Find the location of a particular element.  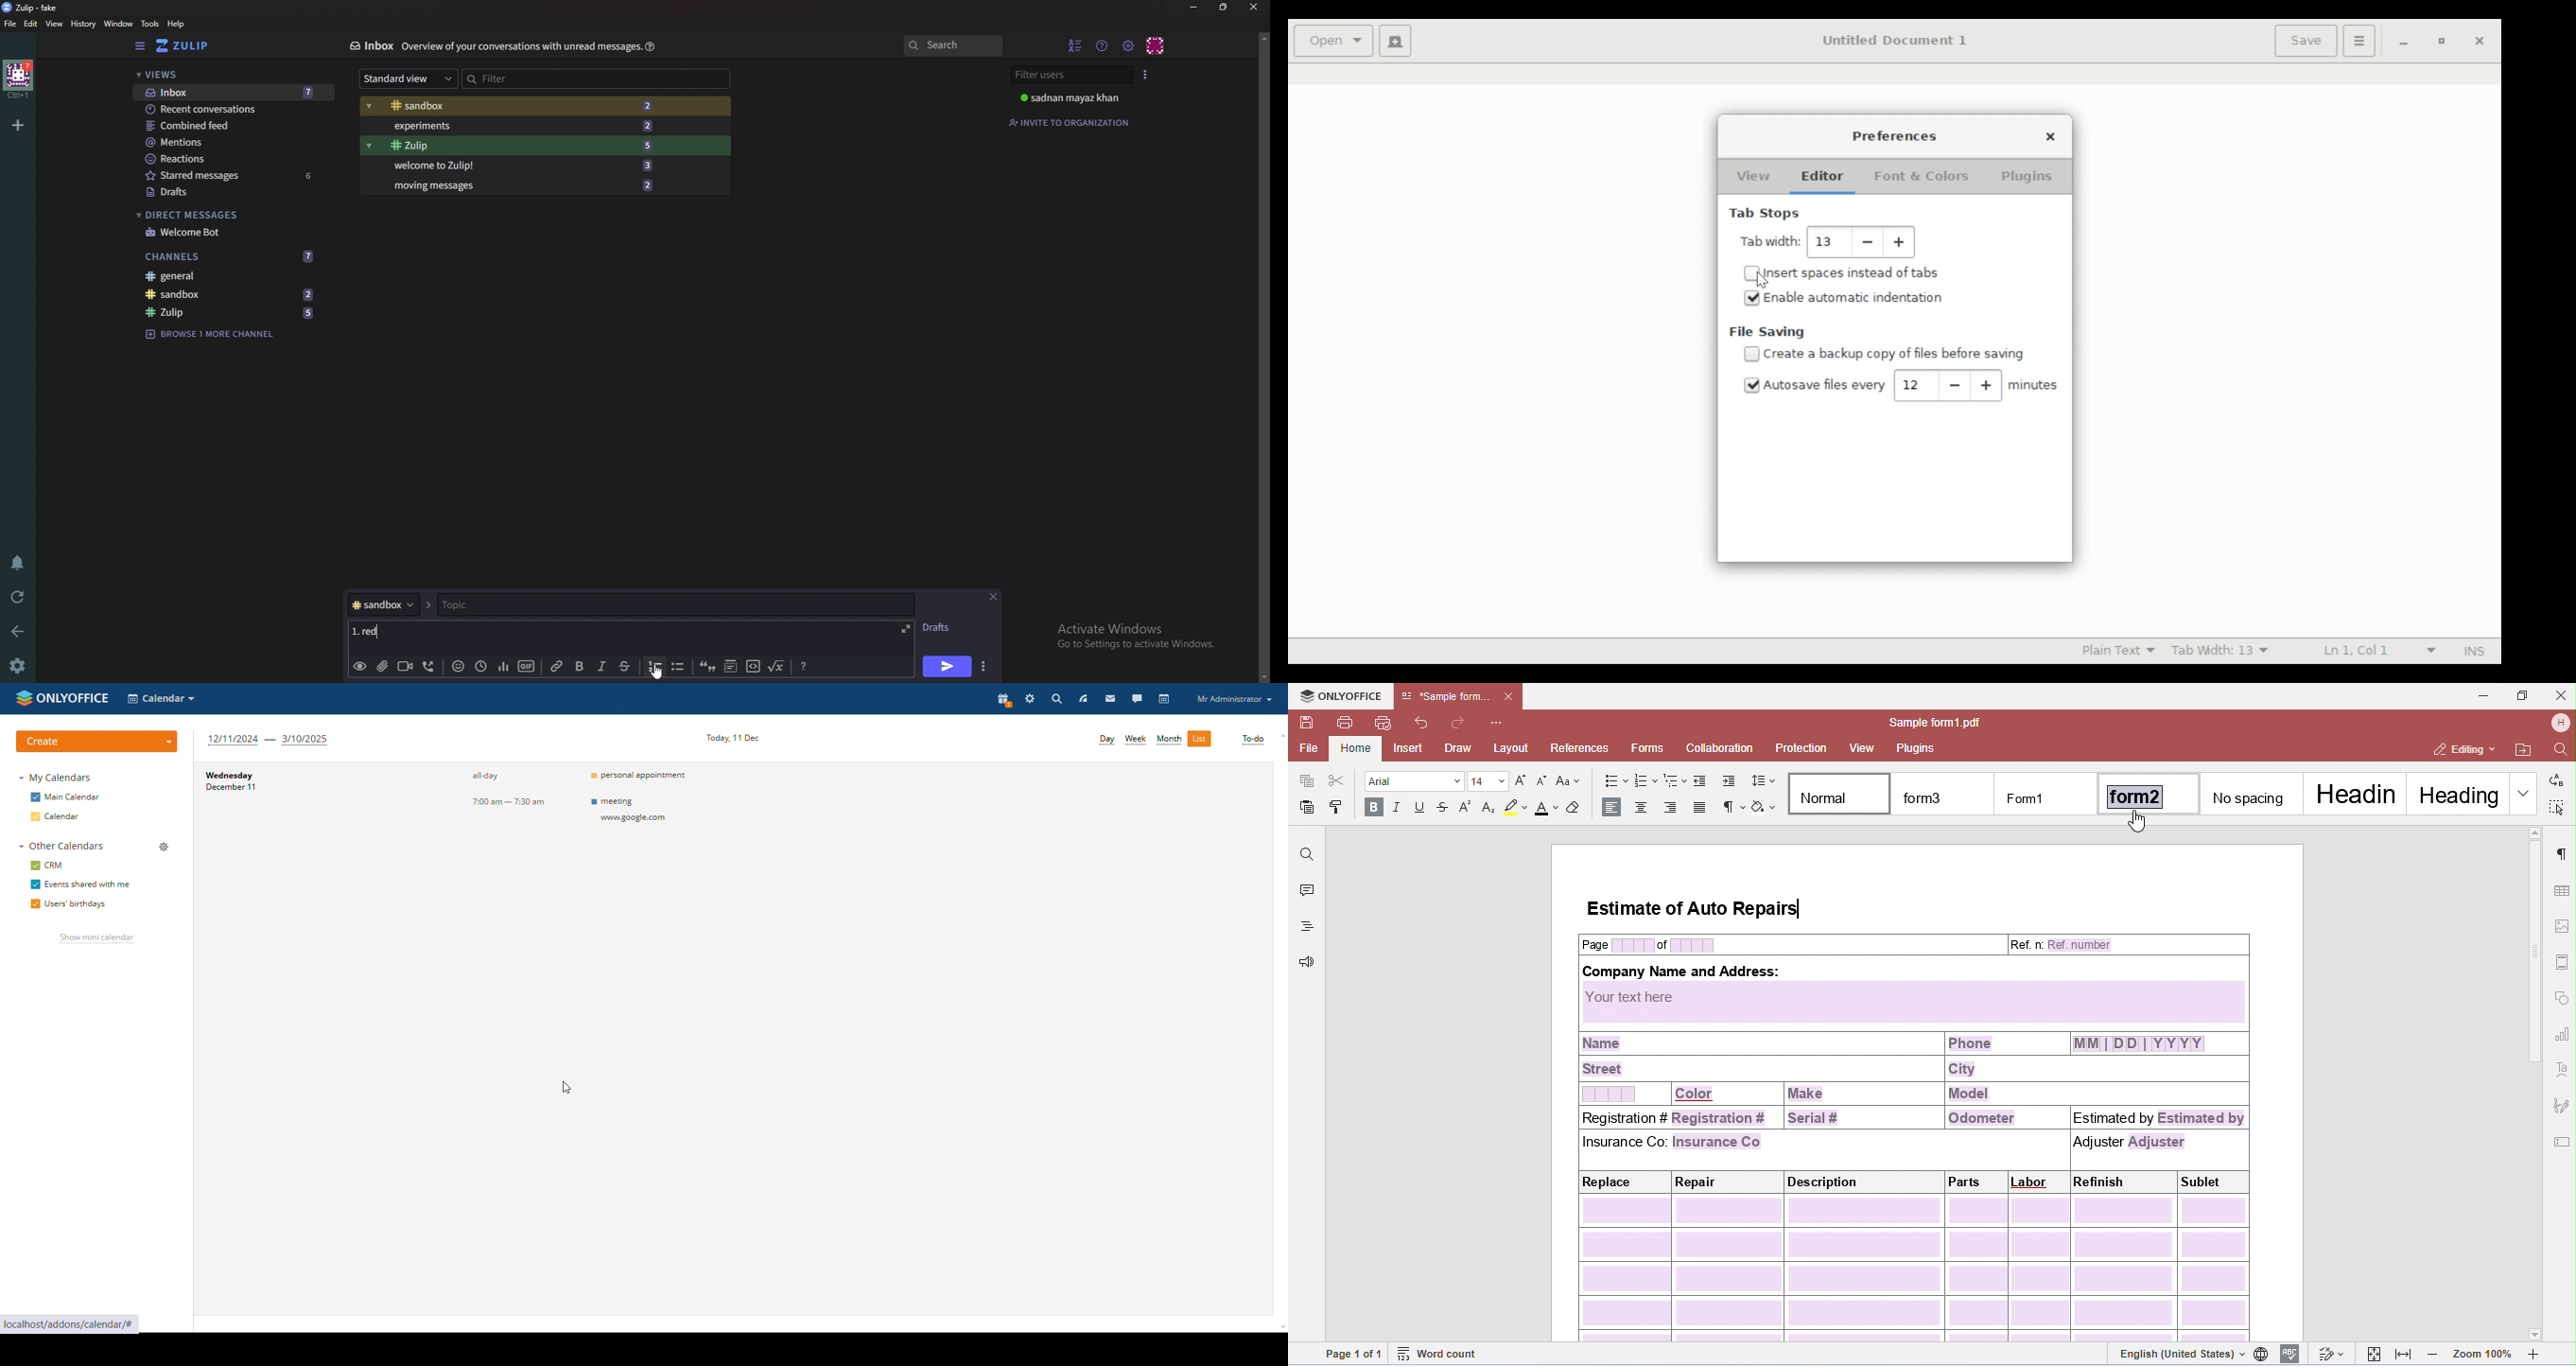

other calendars is located at coordinates (62, 845).